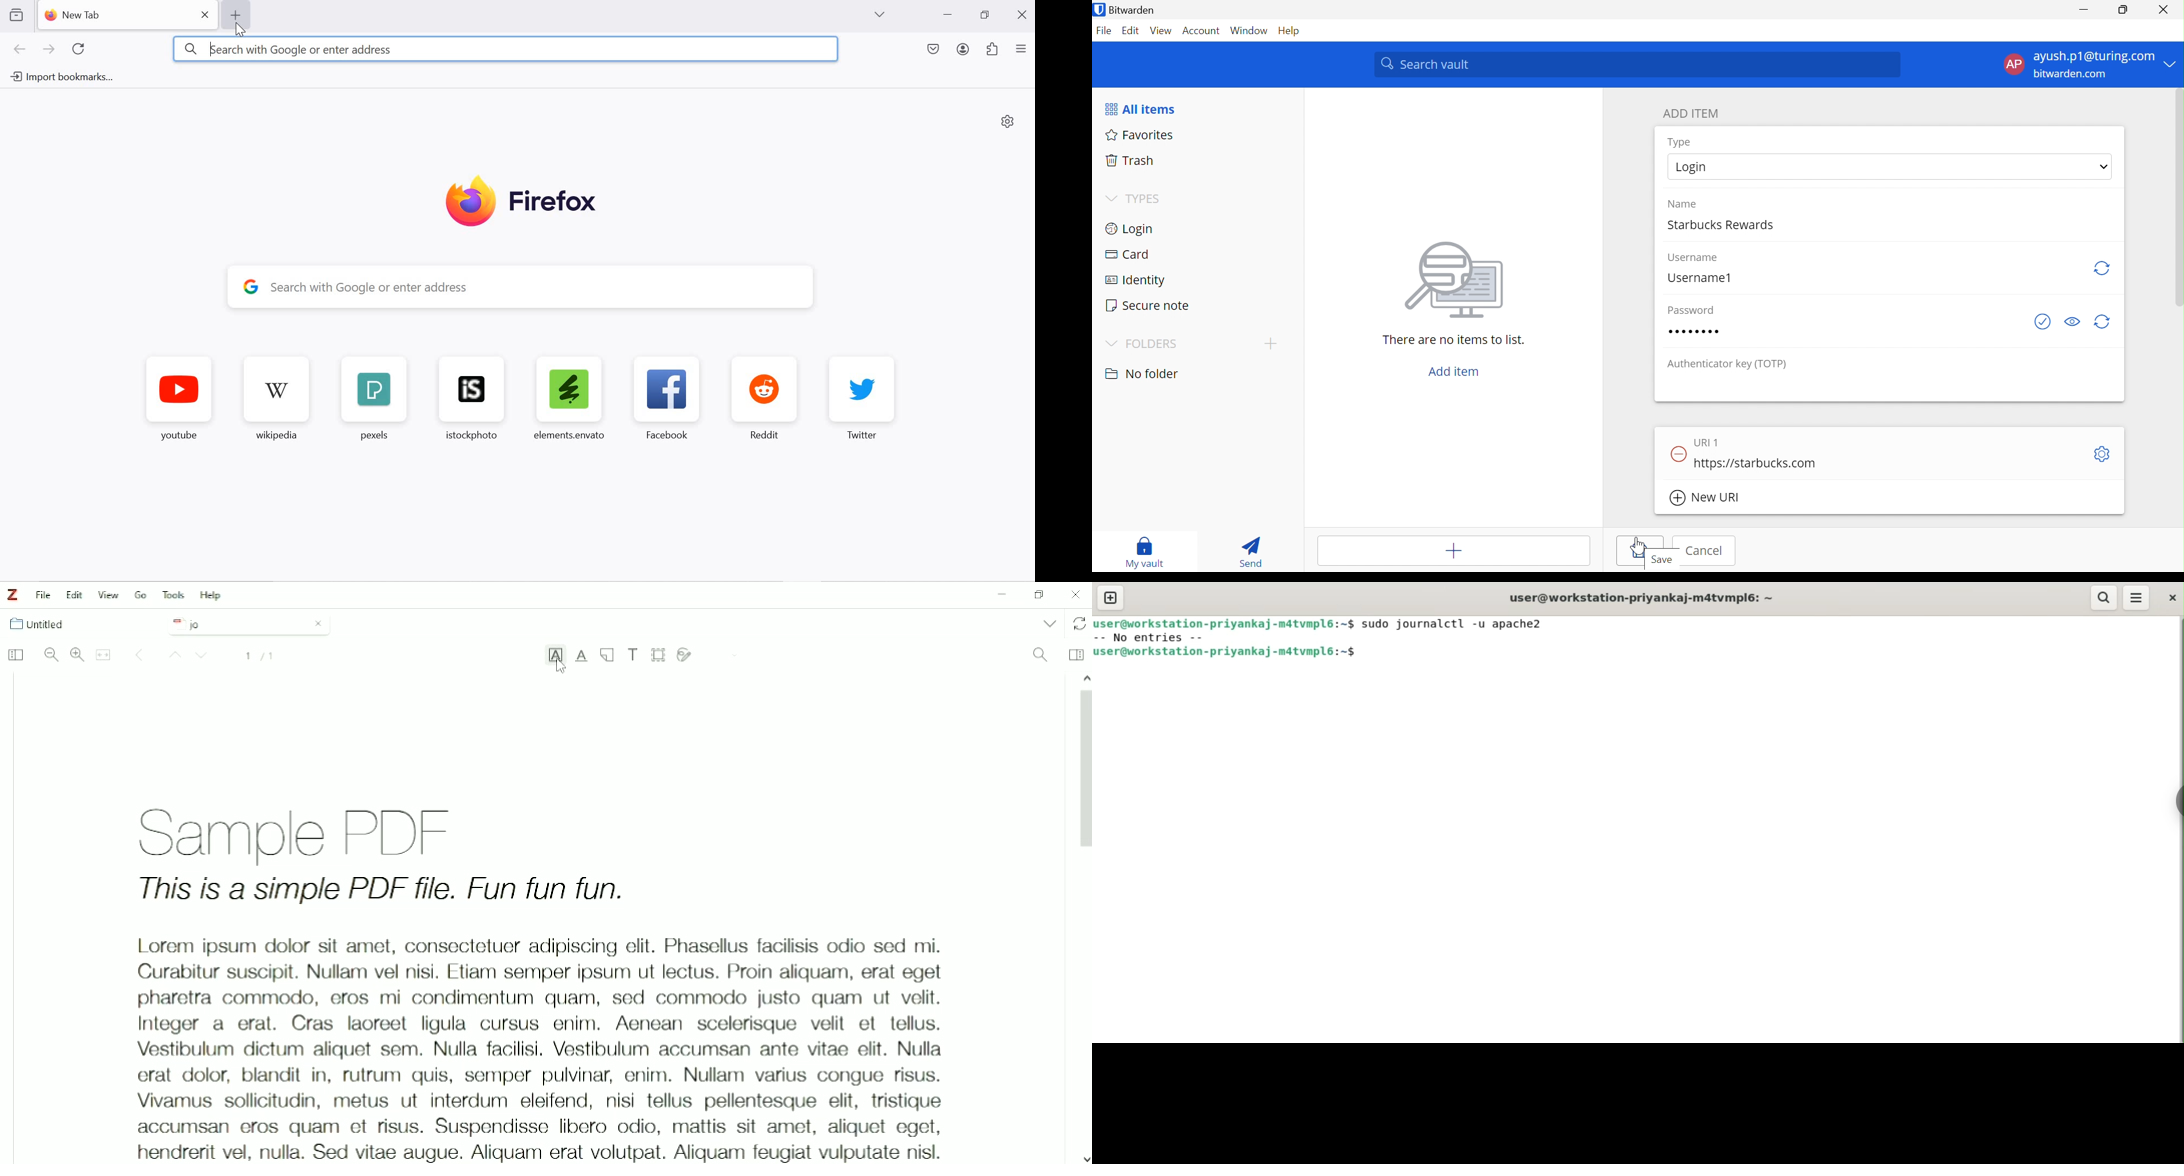  Describe the element at coordinates (2105, 167) in the screenshot. I see `Drop Down` at that location.